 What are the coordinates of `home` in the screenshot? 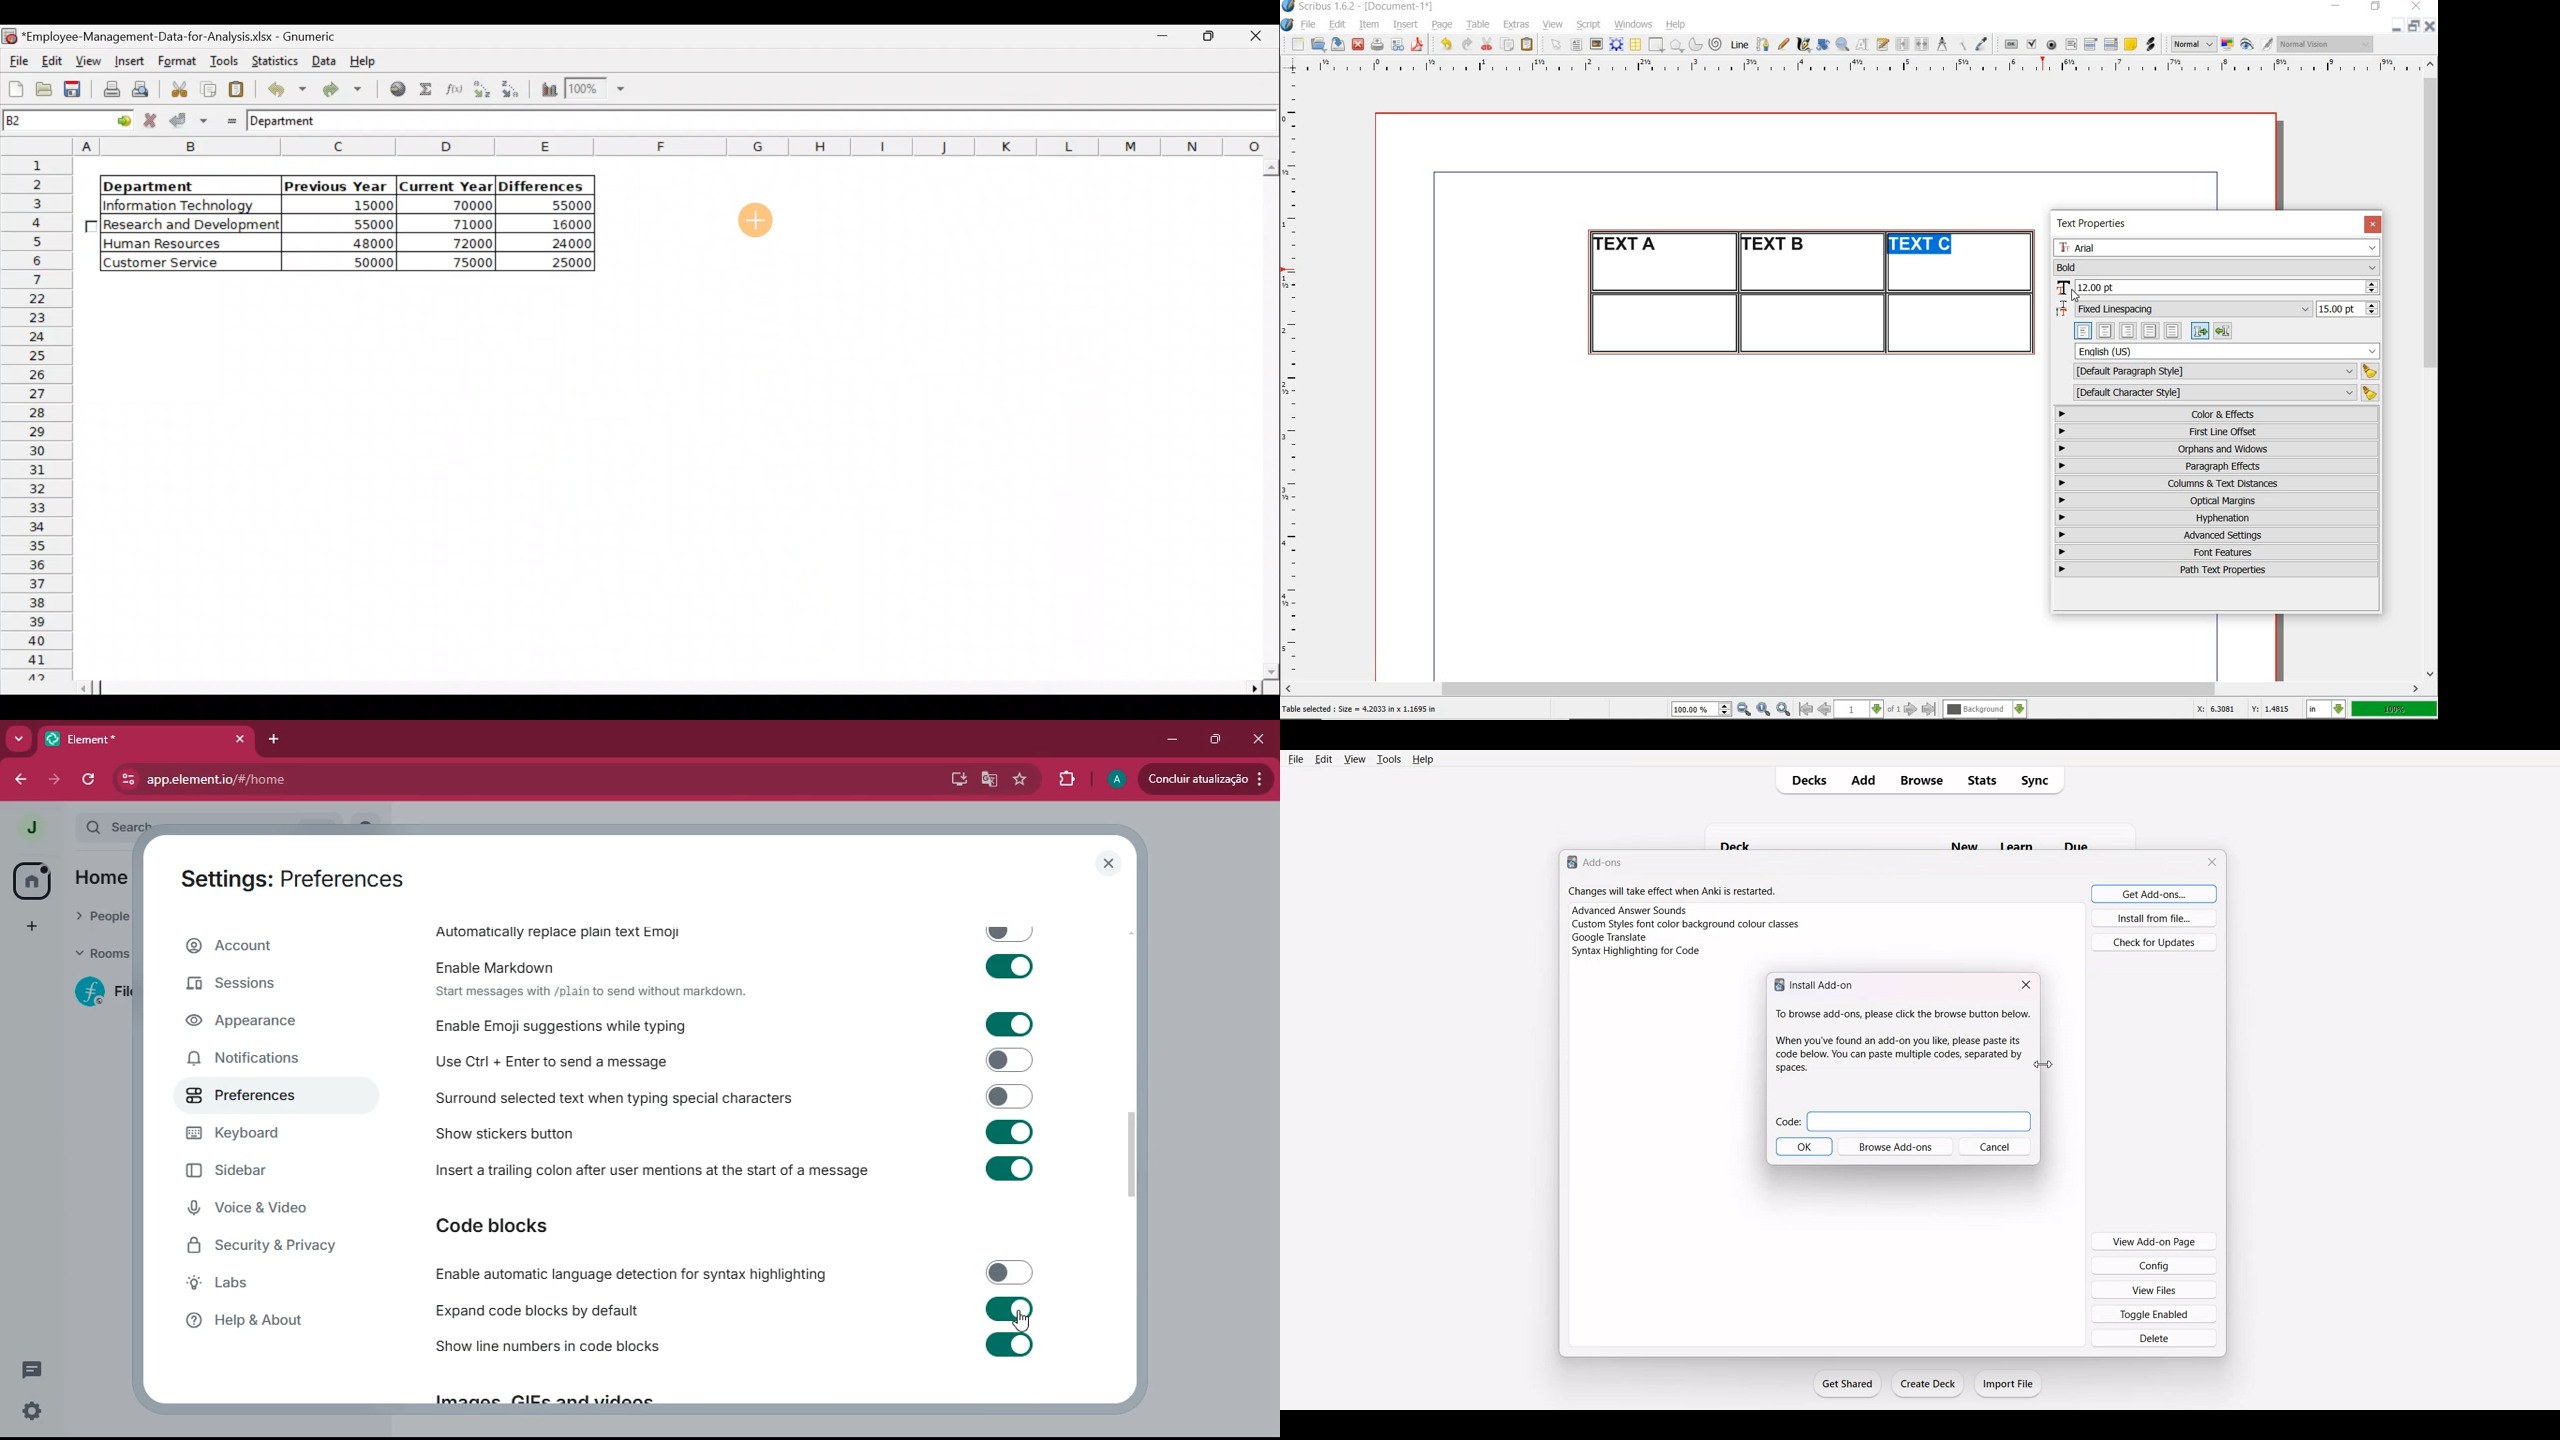 It's located at (31, 879).